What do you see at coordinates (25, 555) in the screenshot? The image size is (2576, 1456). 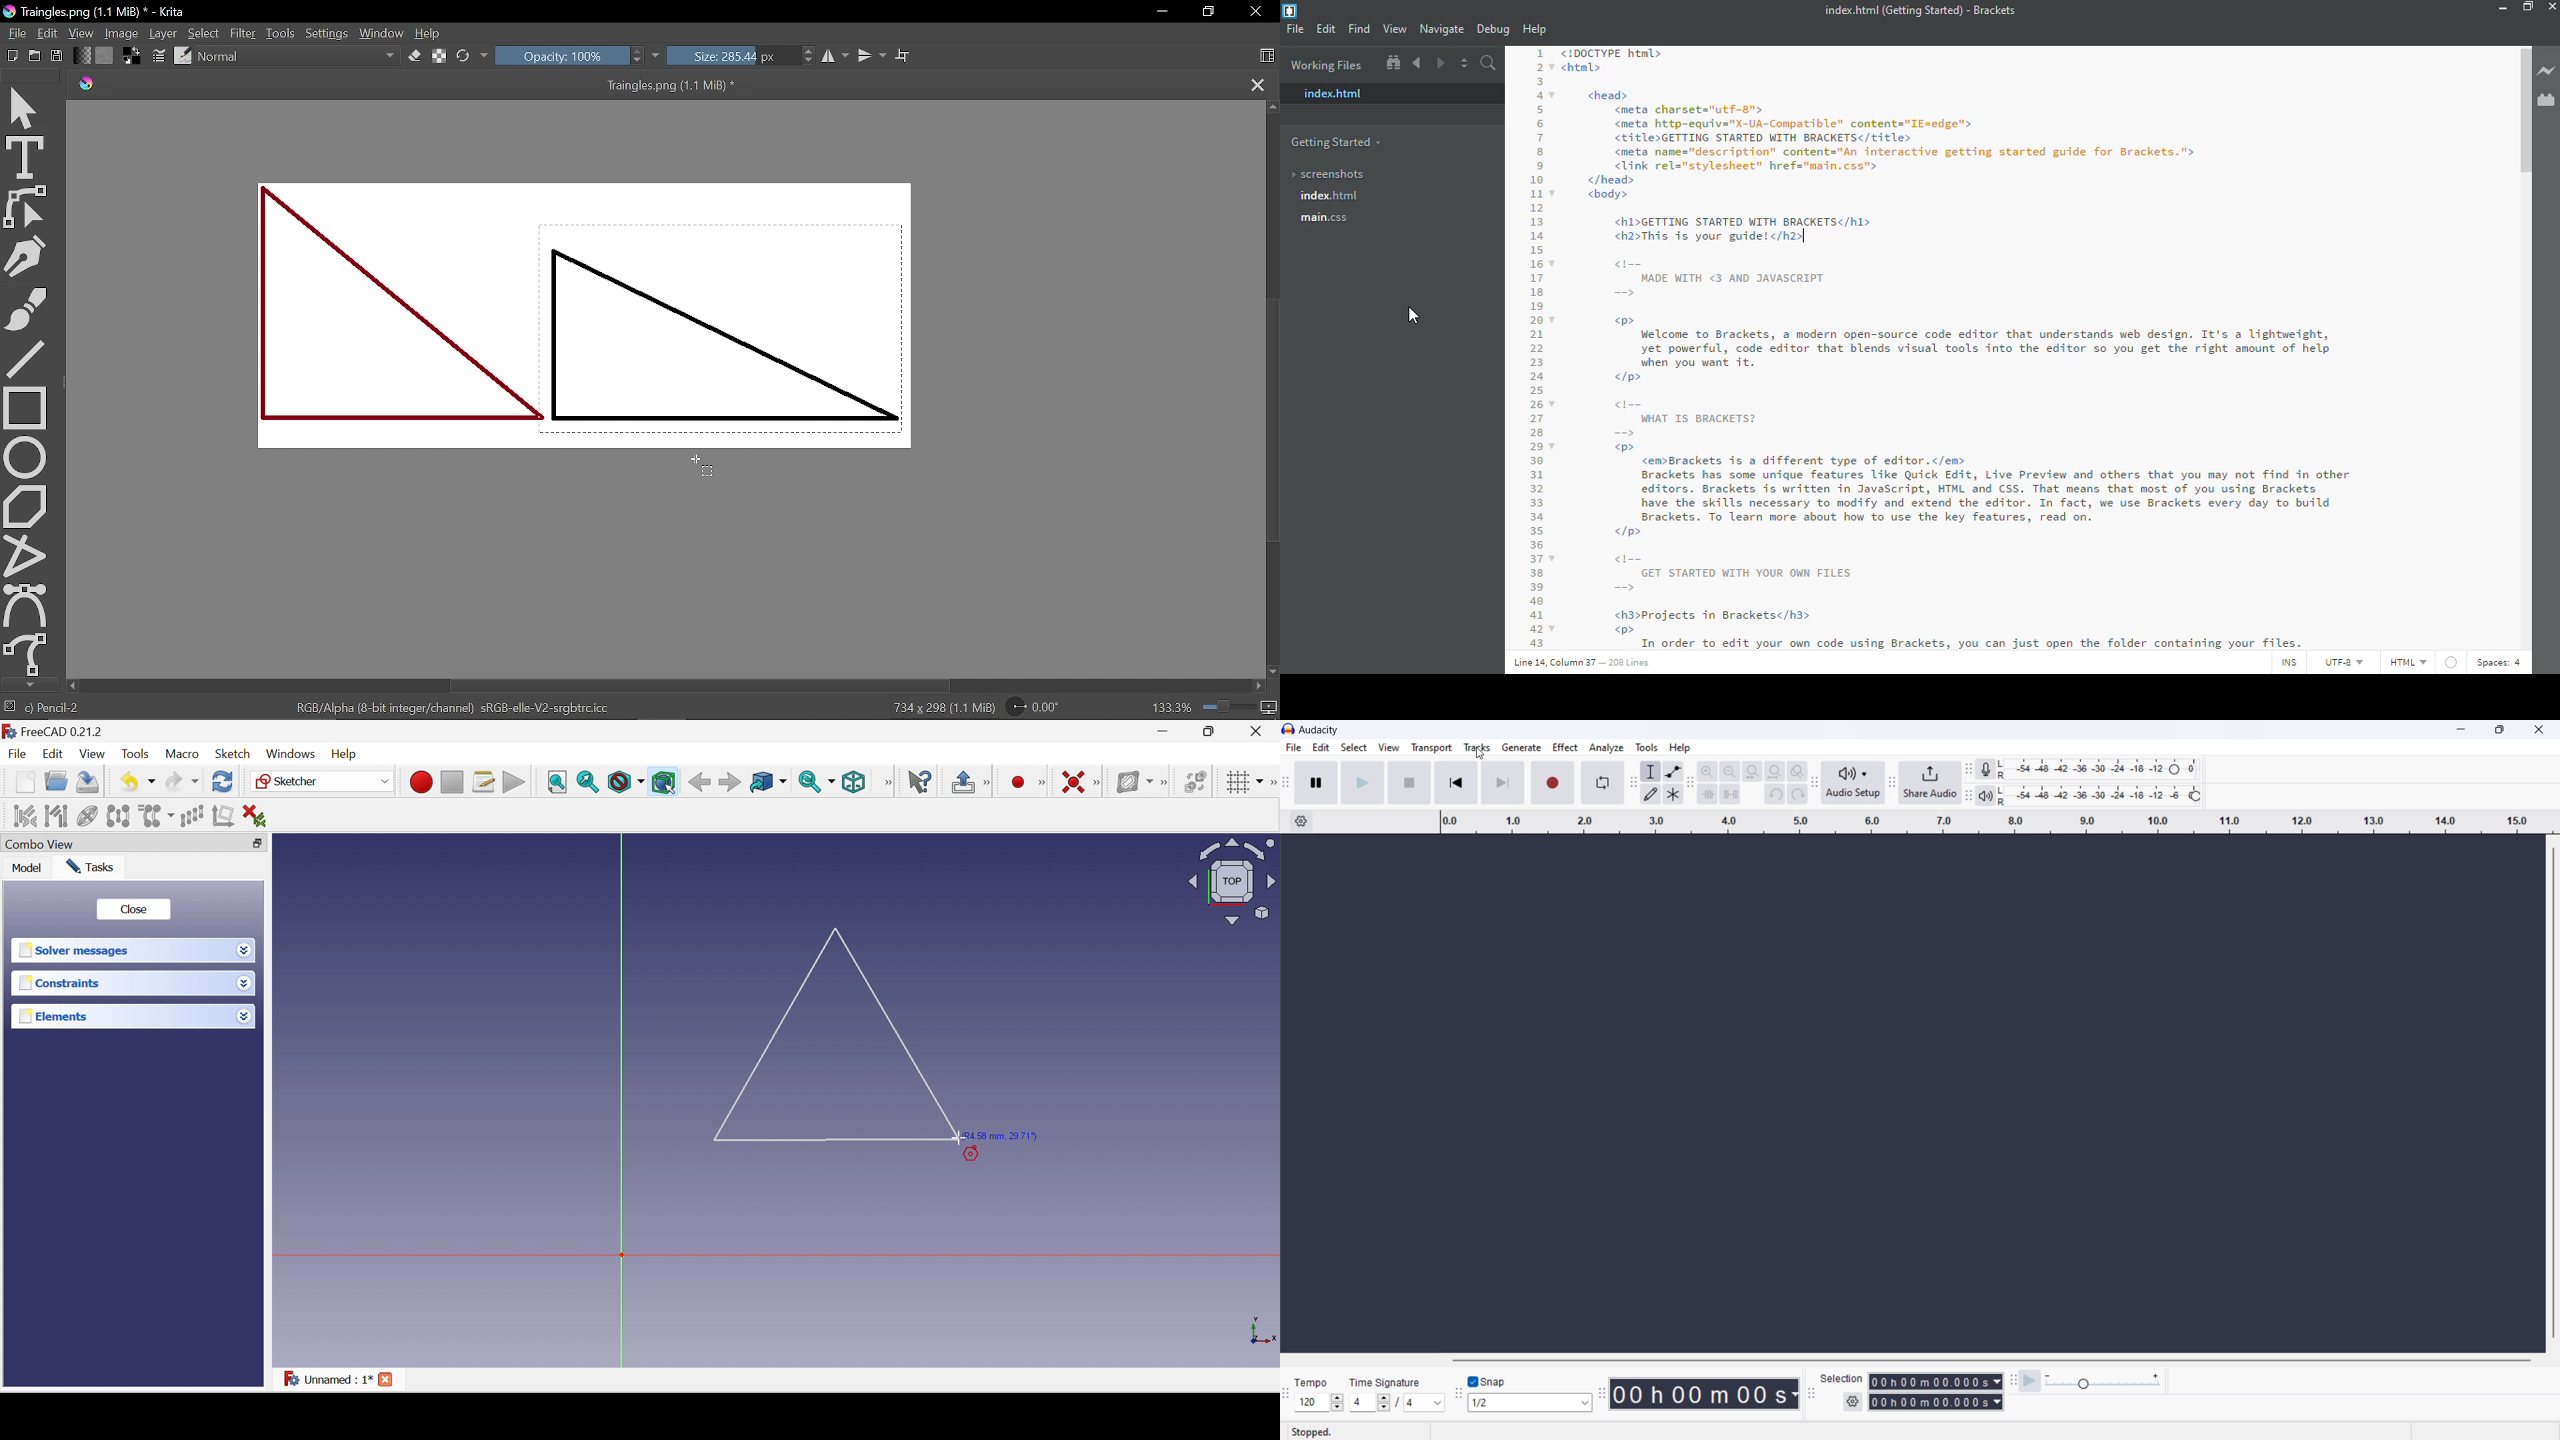 I see `Polyline tool` at bounding box center [25, 555].